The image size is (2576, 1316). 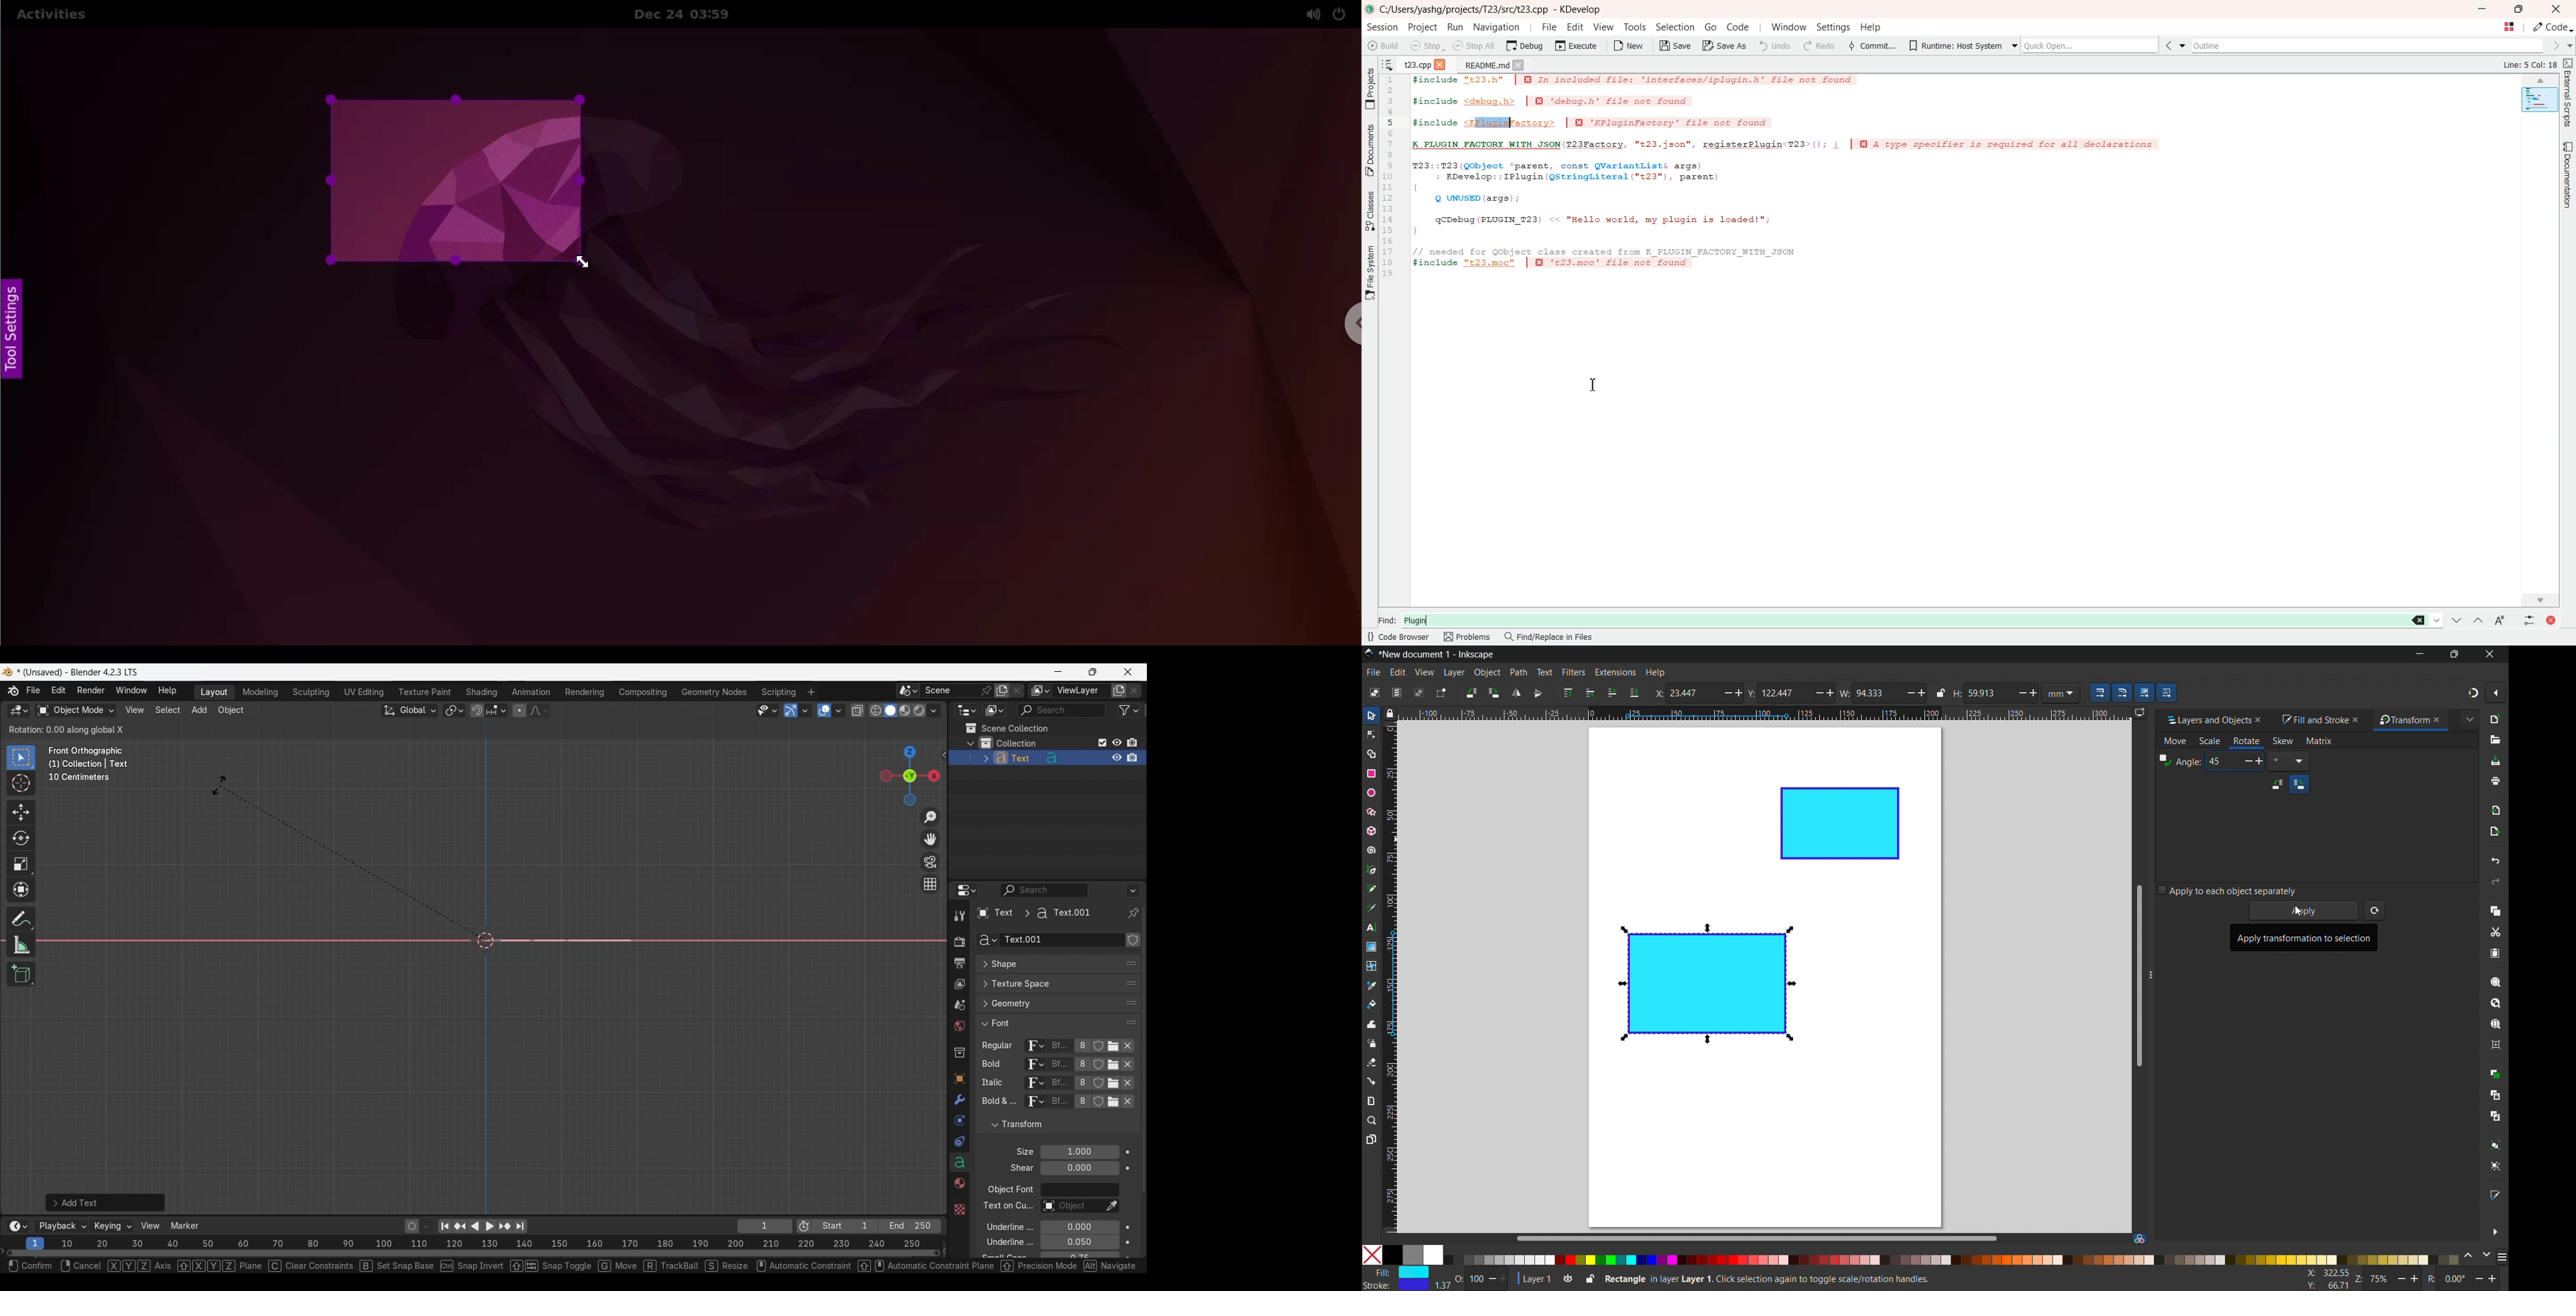 What do you see at coordinates (2325, 1274) in the screenshot?
I see `X: 100.77` at bounding box center [2325, 1274].